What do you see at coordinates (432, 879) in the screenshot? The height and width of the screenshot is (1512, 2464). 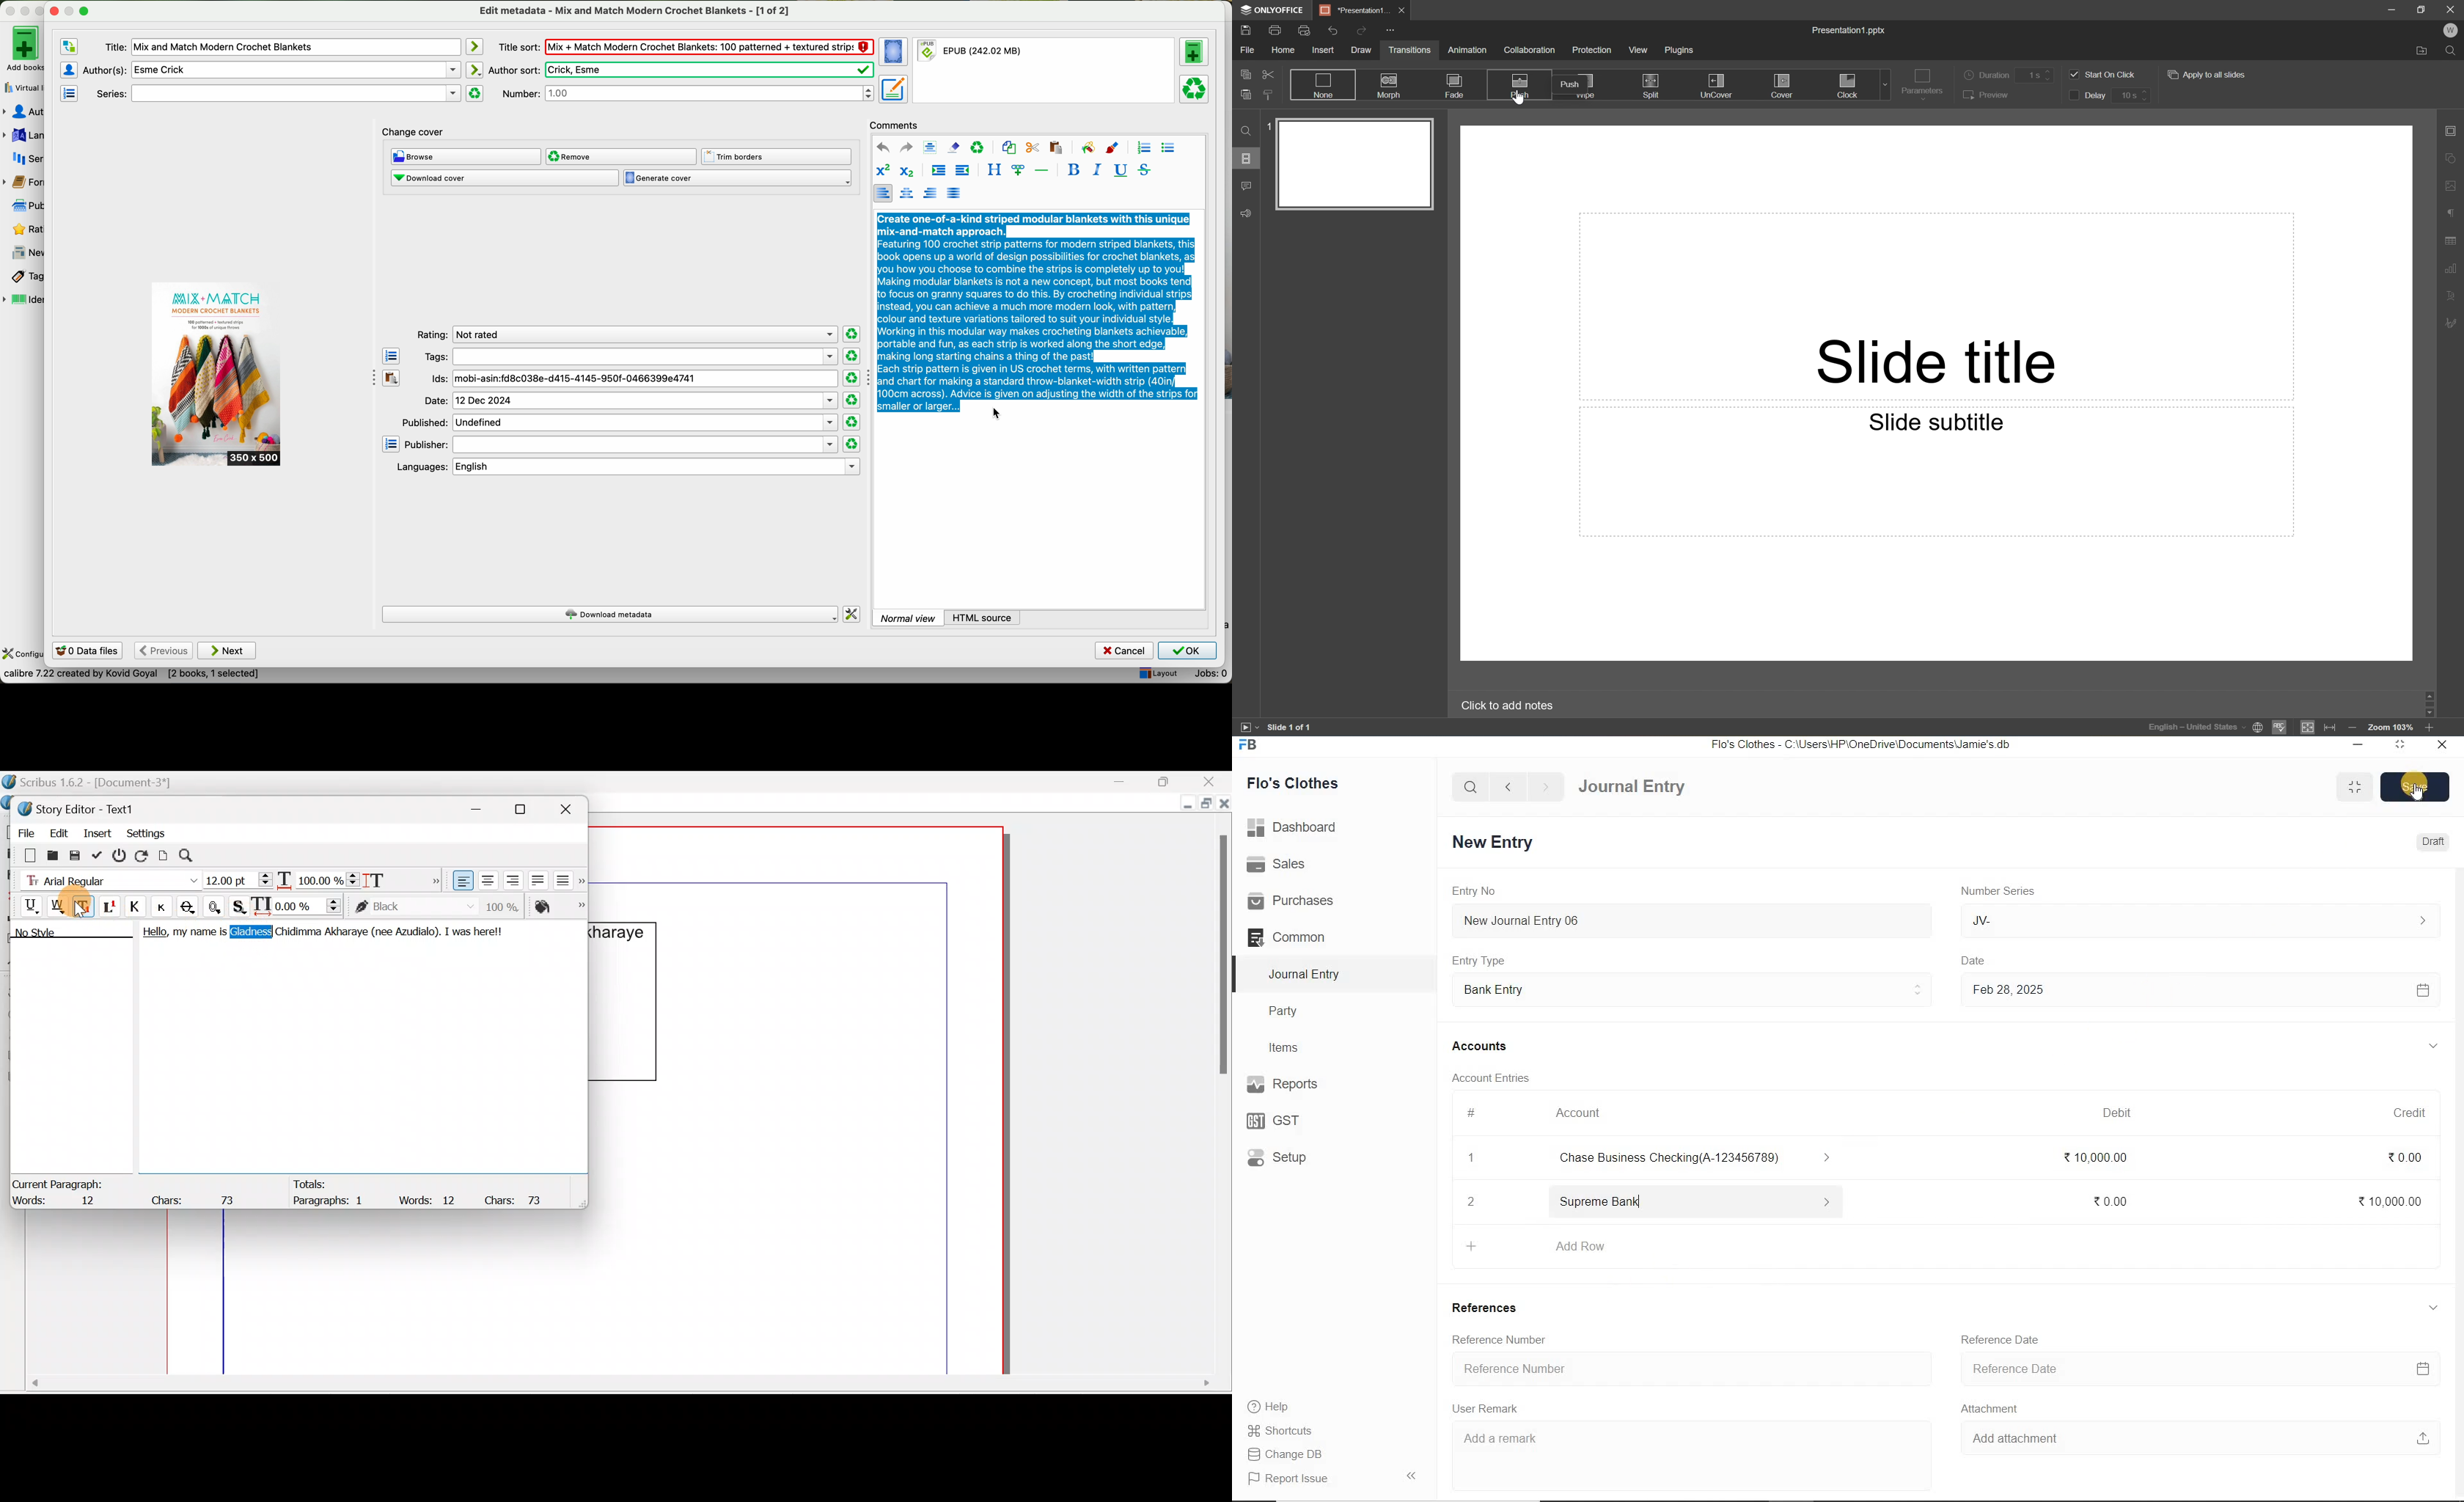 I see `More` at bounding box center [432, 879].